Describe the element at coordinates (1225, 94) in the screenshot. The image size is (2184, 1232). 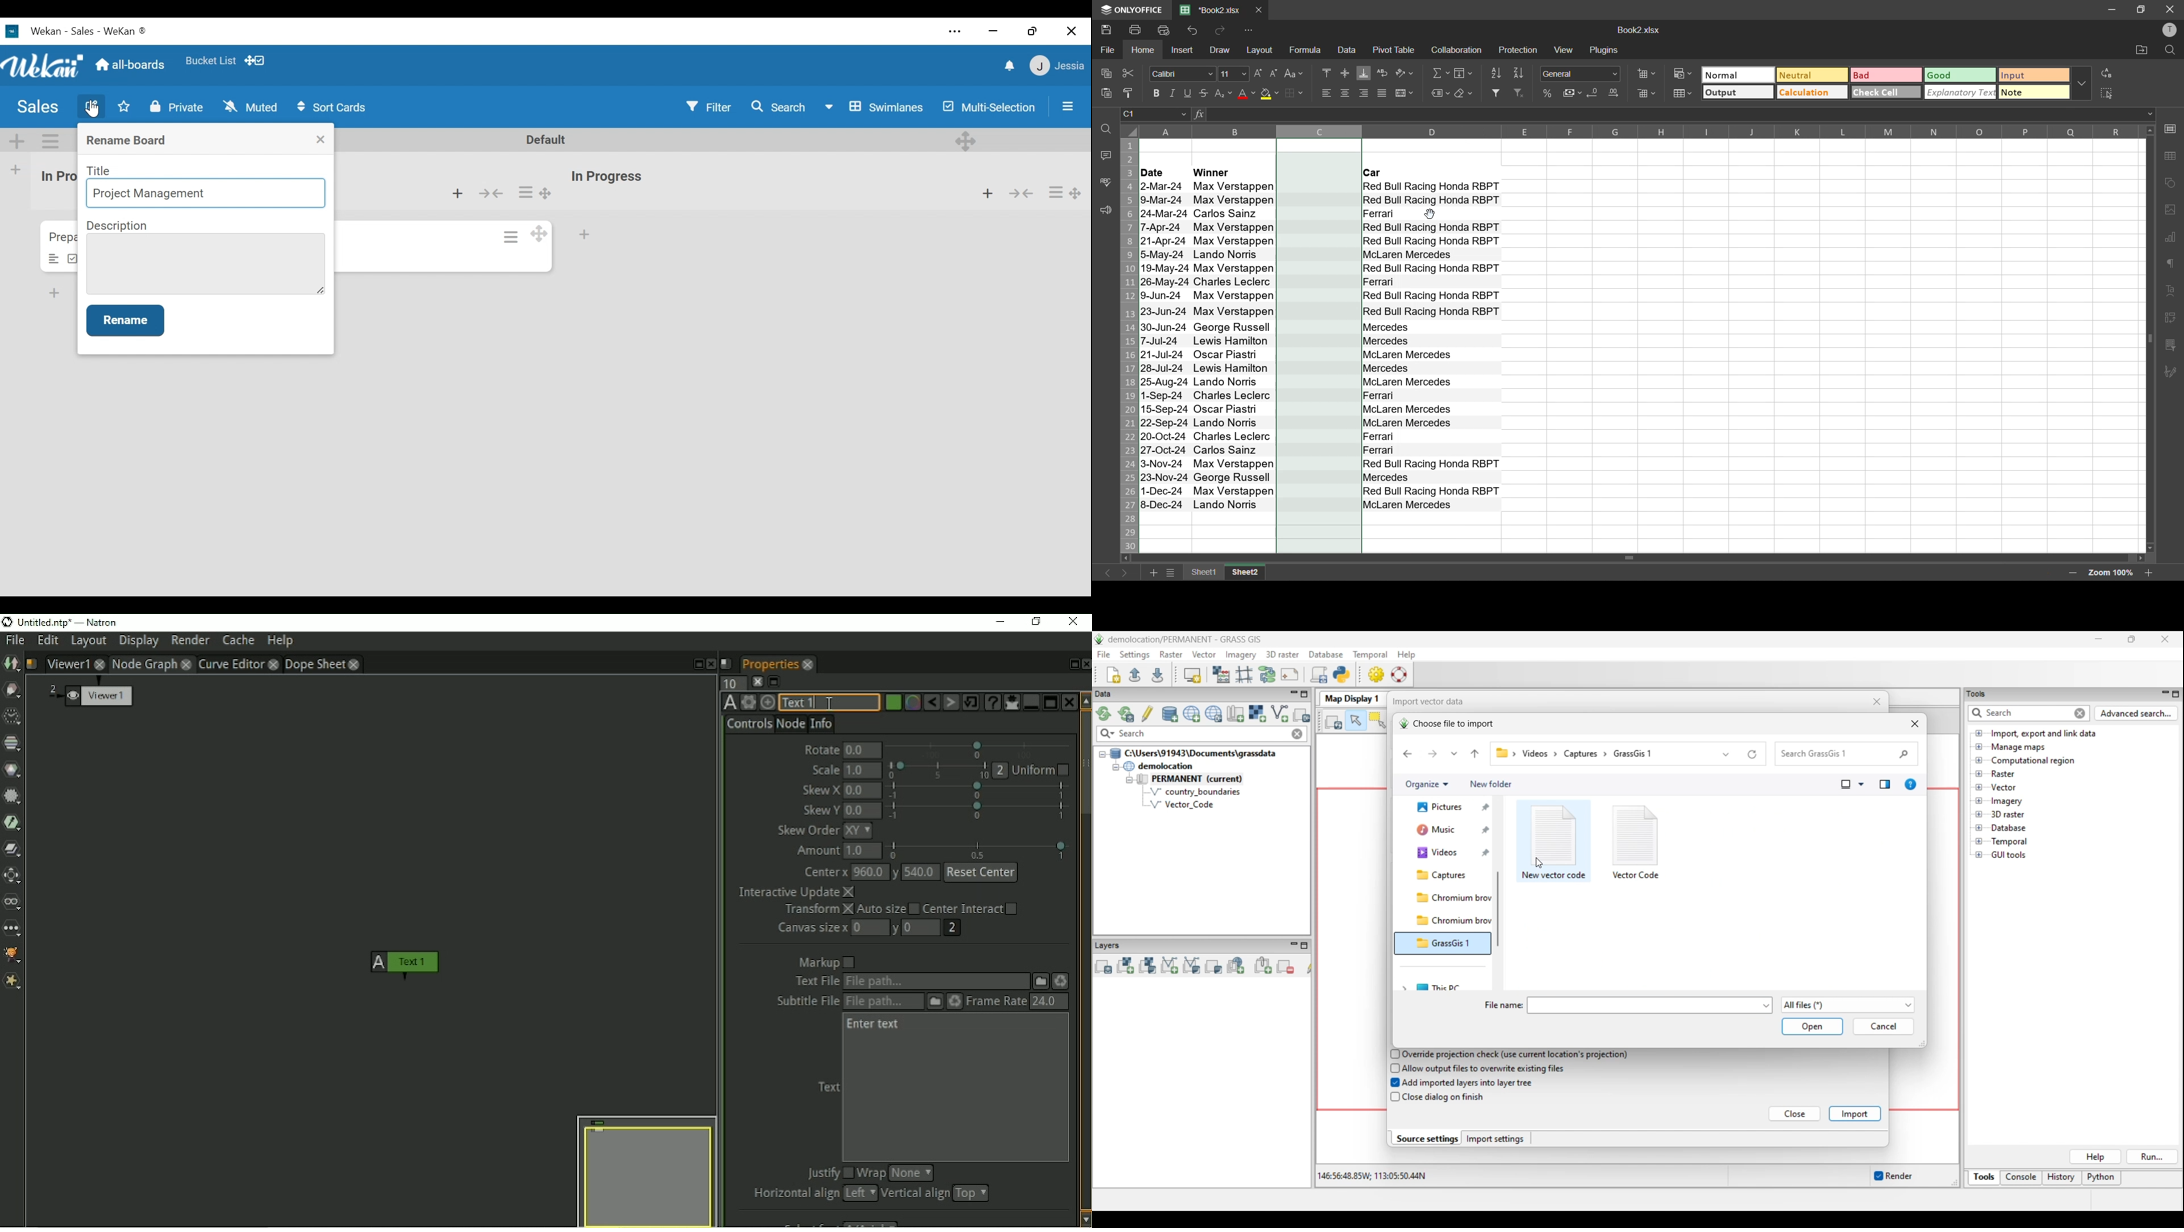
I see `sub/superscript` at that location.